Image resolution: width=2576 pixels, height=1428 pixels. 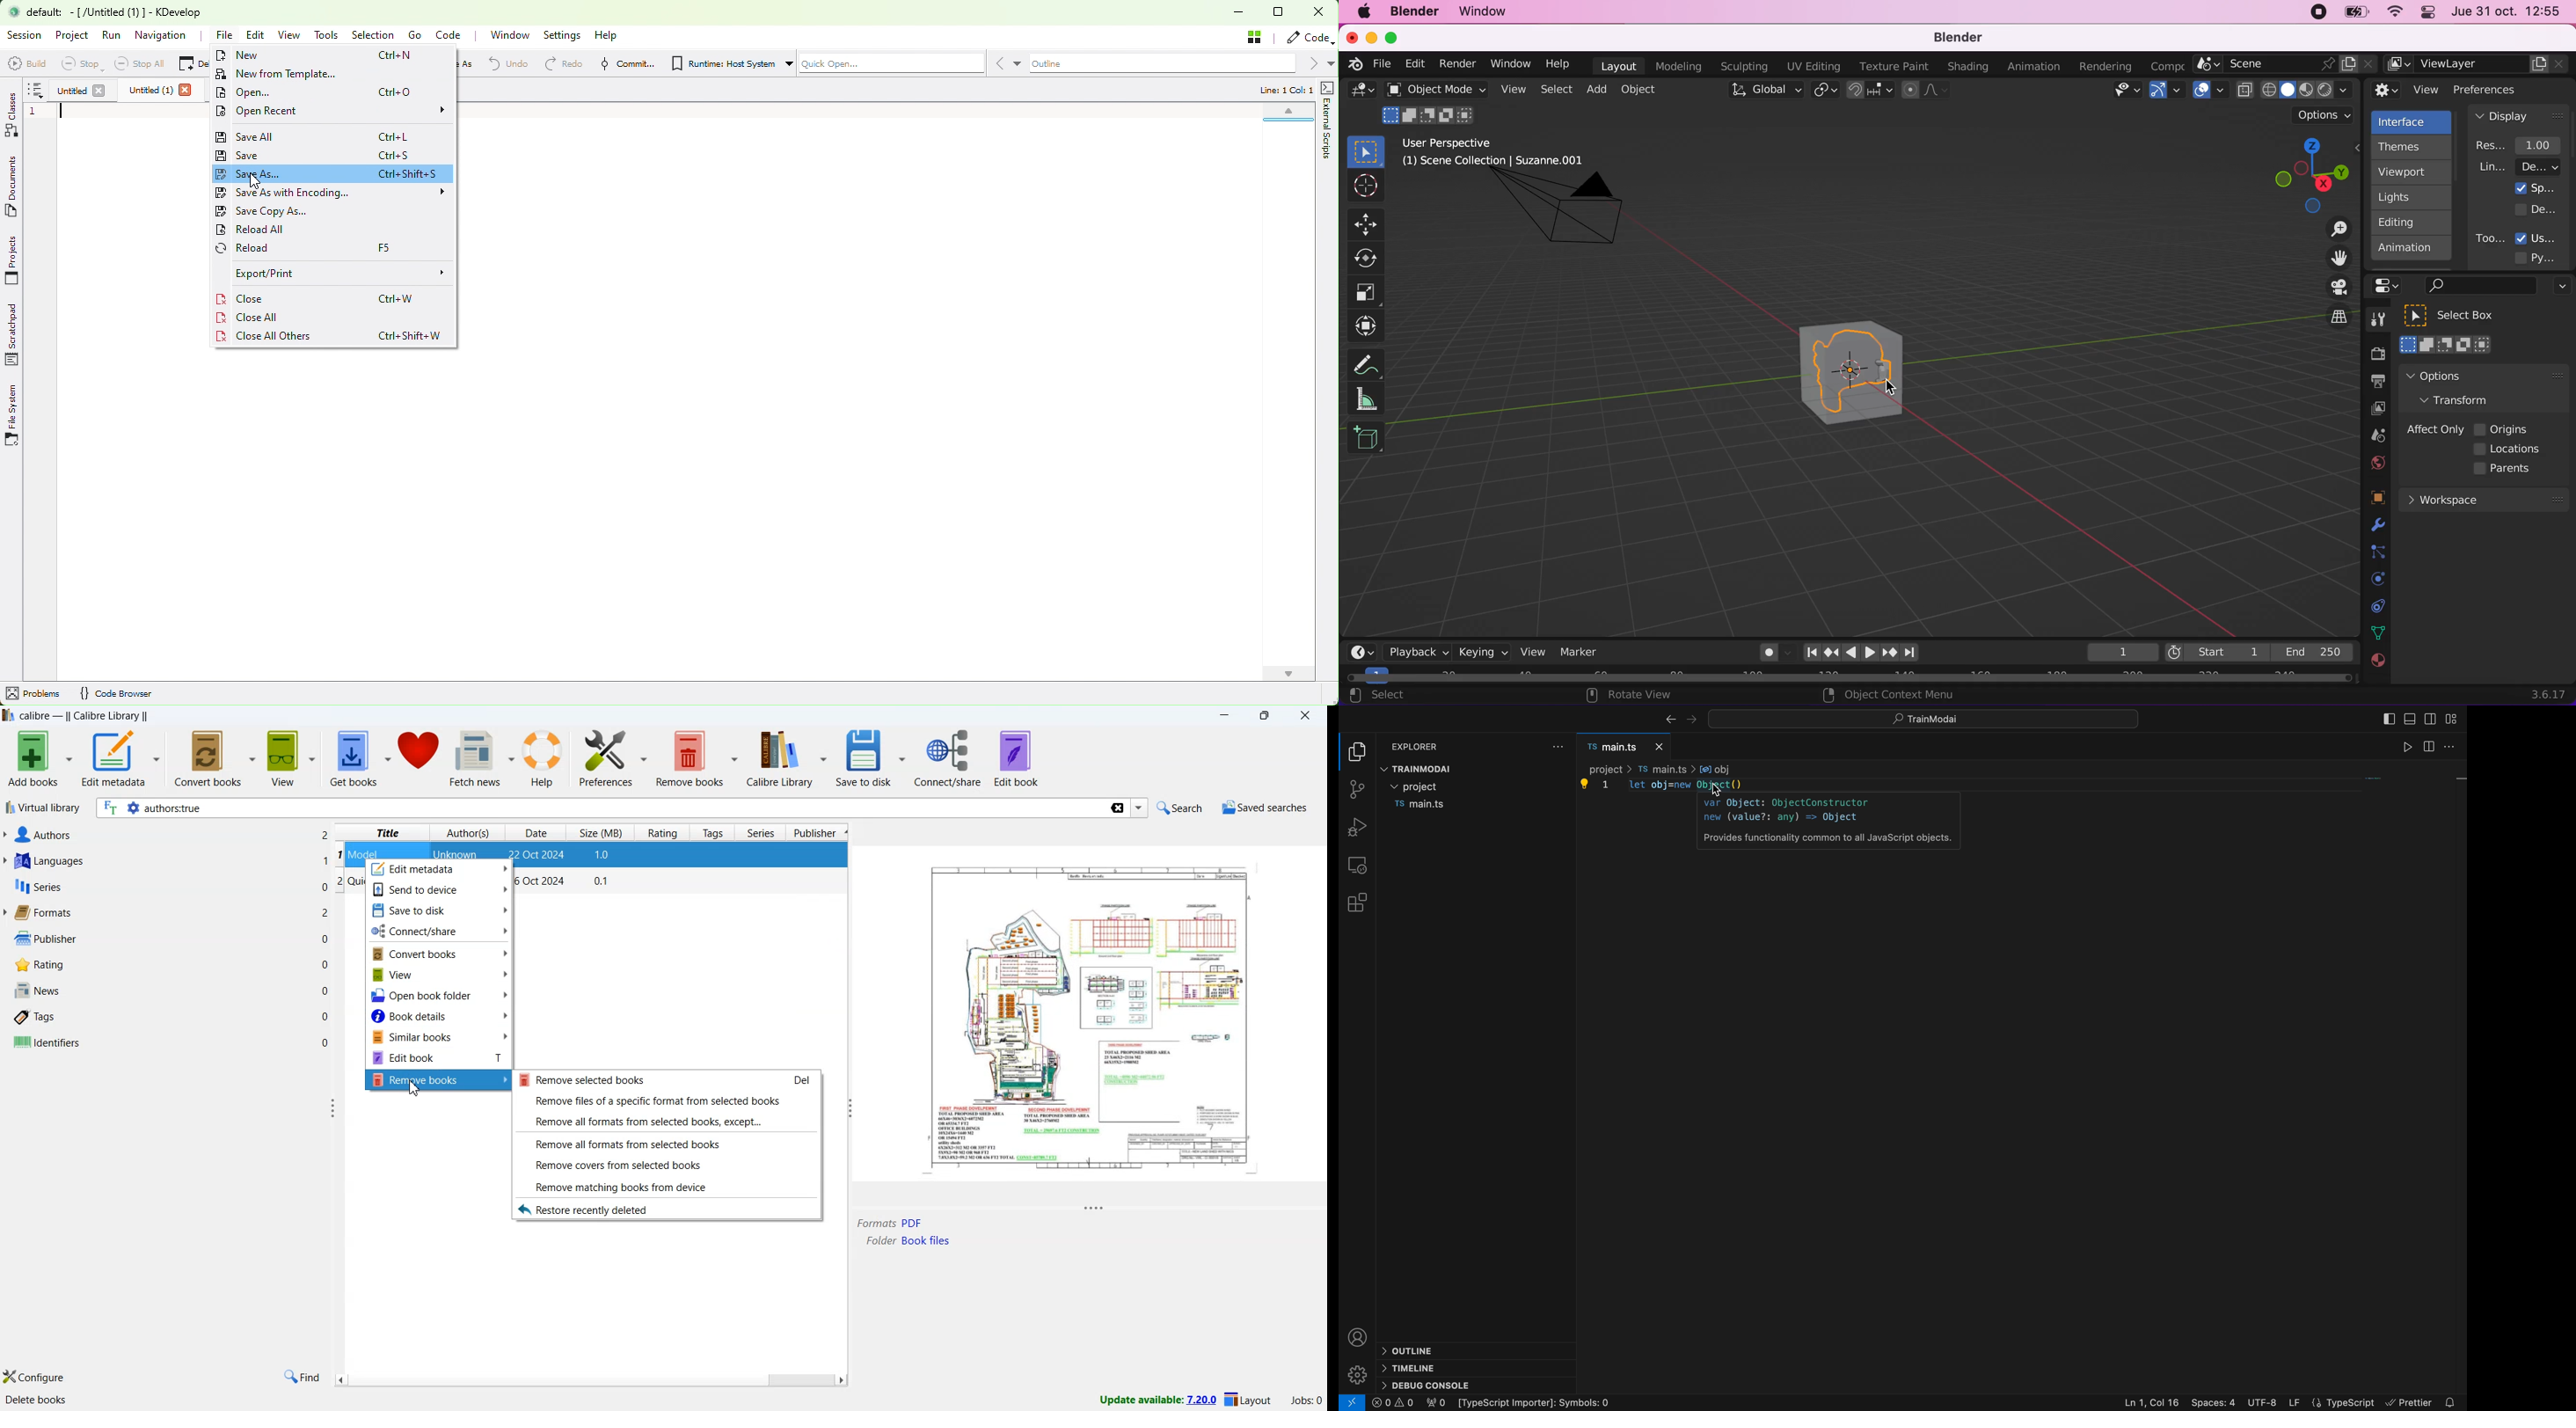 I want to click on file explore, so click(x=1359, y=751).